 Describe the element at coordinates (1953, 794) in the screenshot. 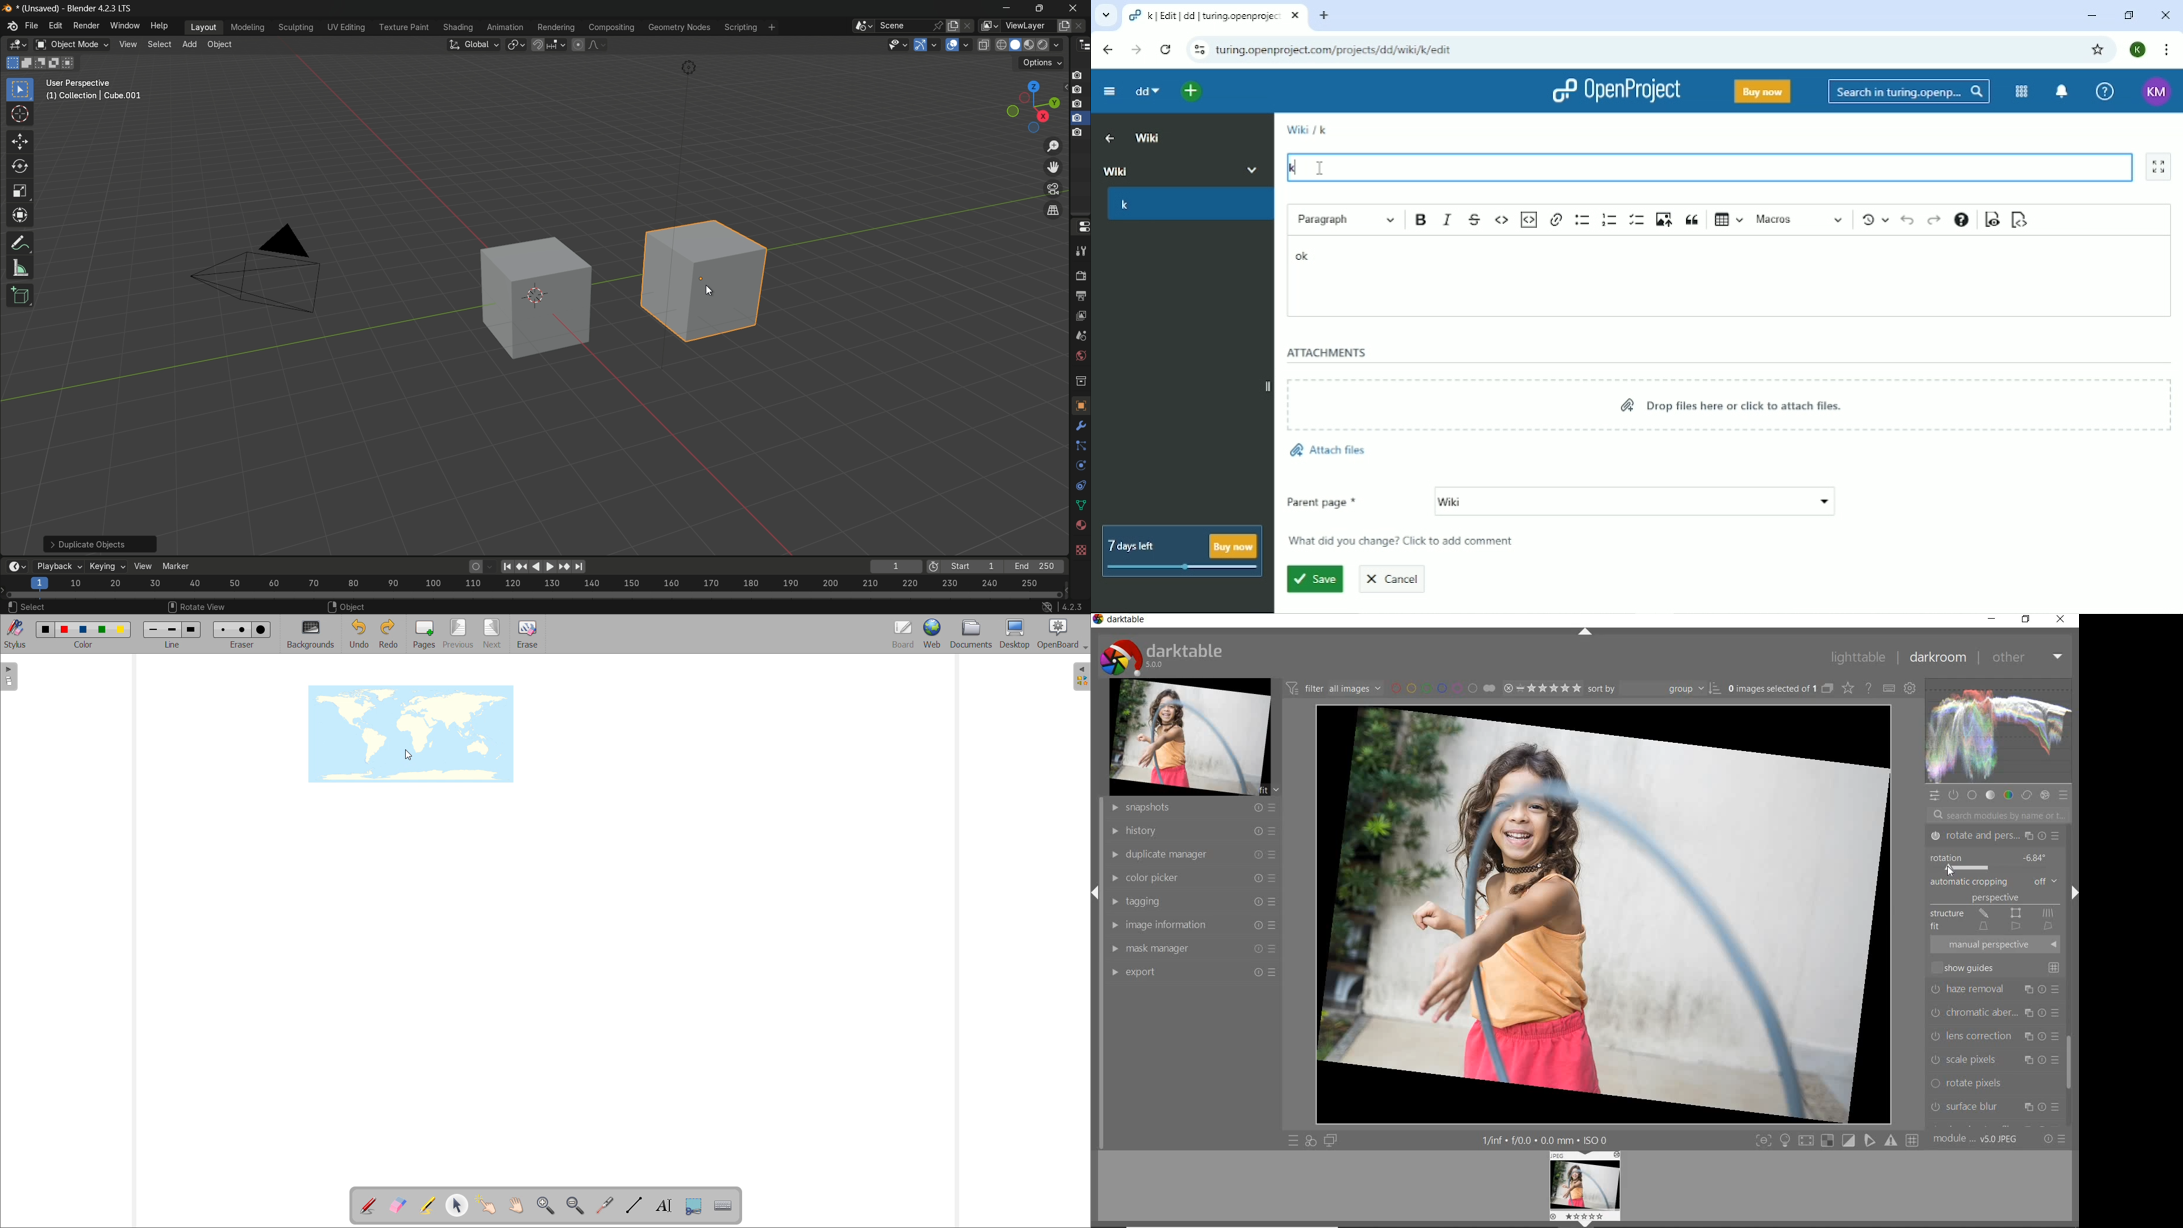

I see `show only active module` at that location.